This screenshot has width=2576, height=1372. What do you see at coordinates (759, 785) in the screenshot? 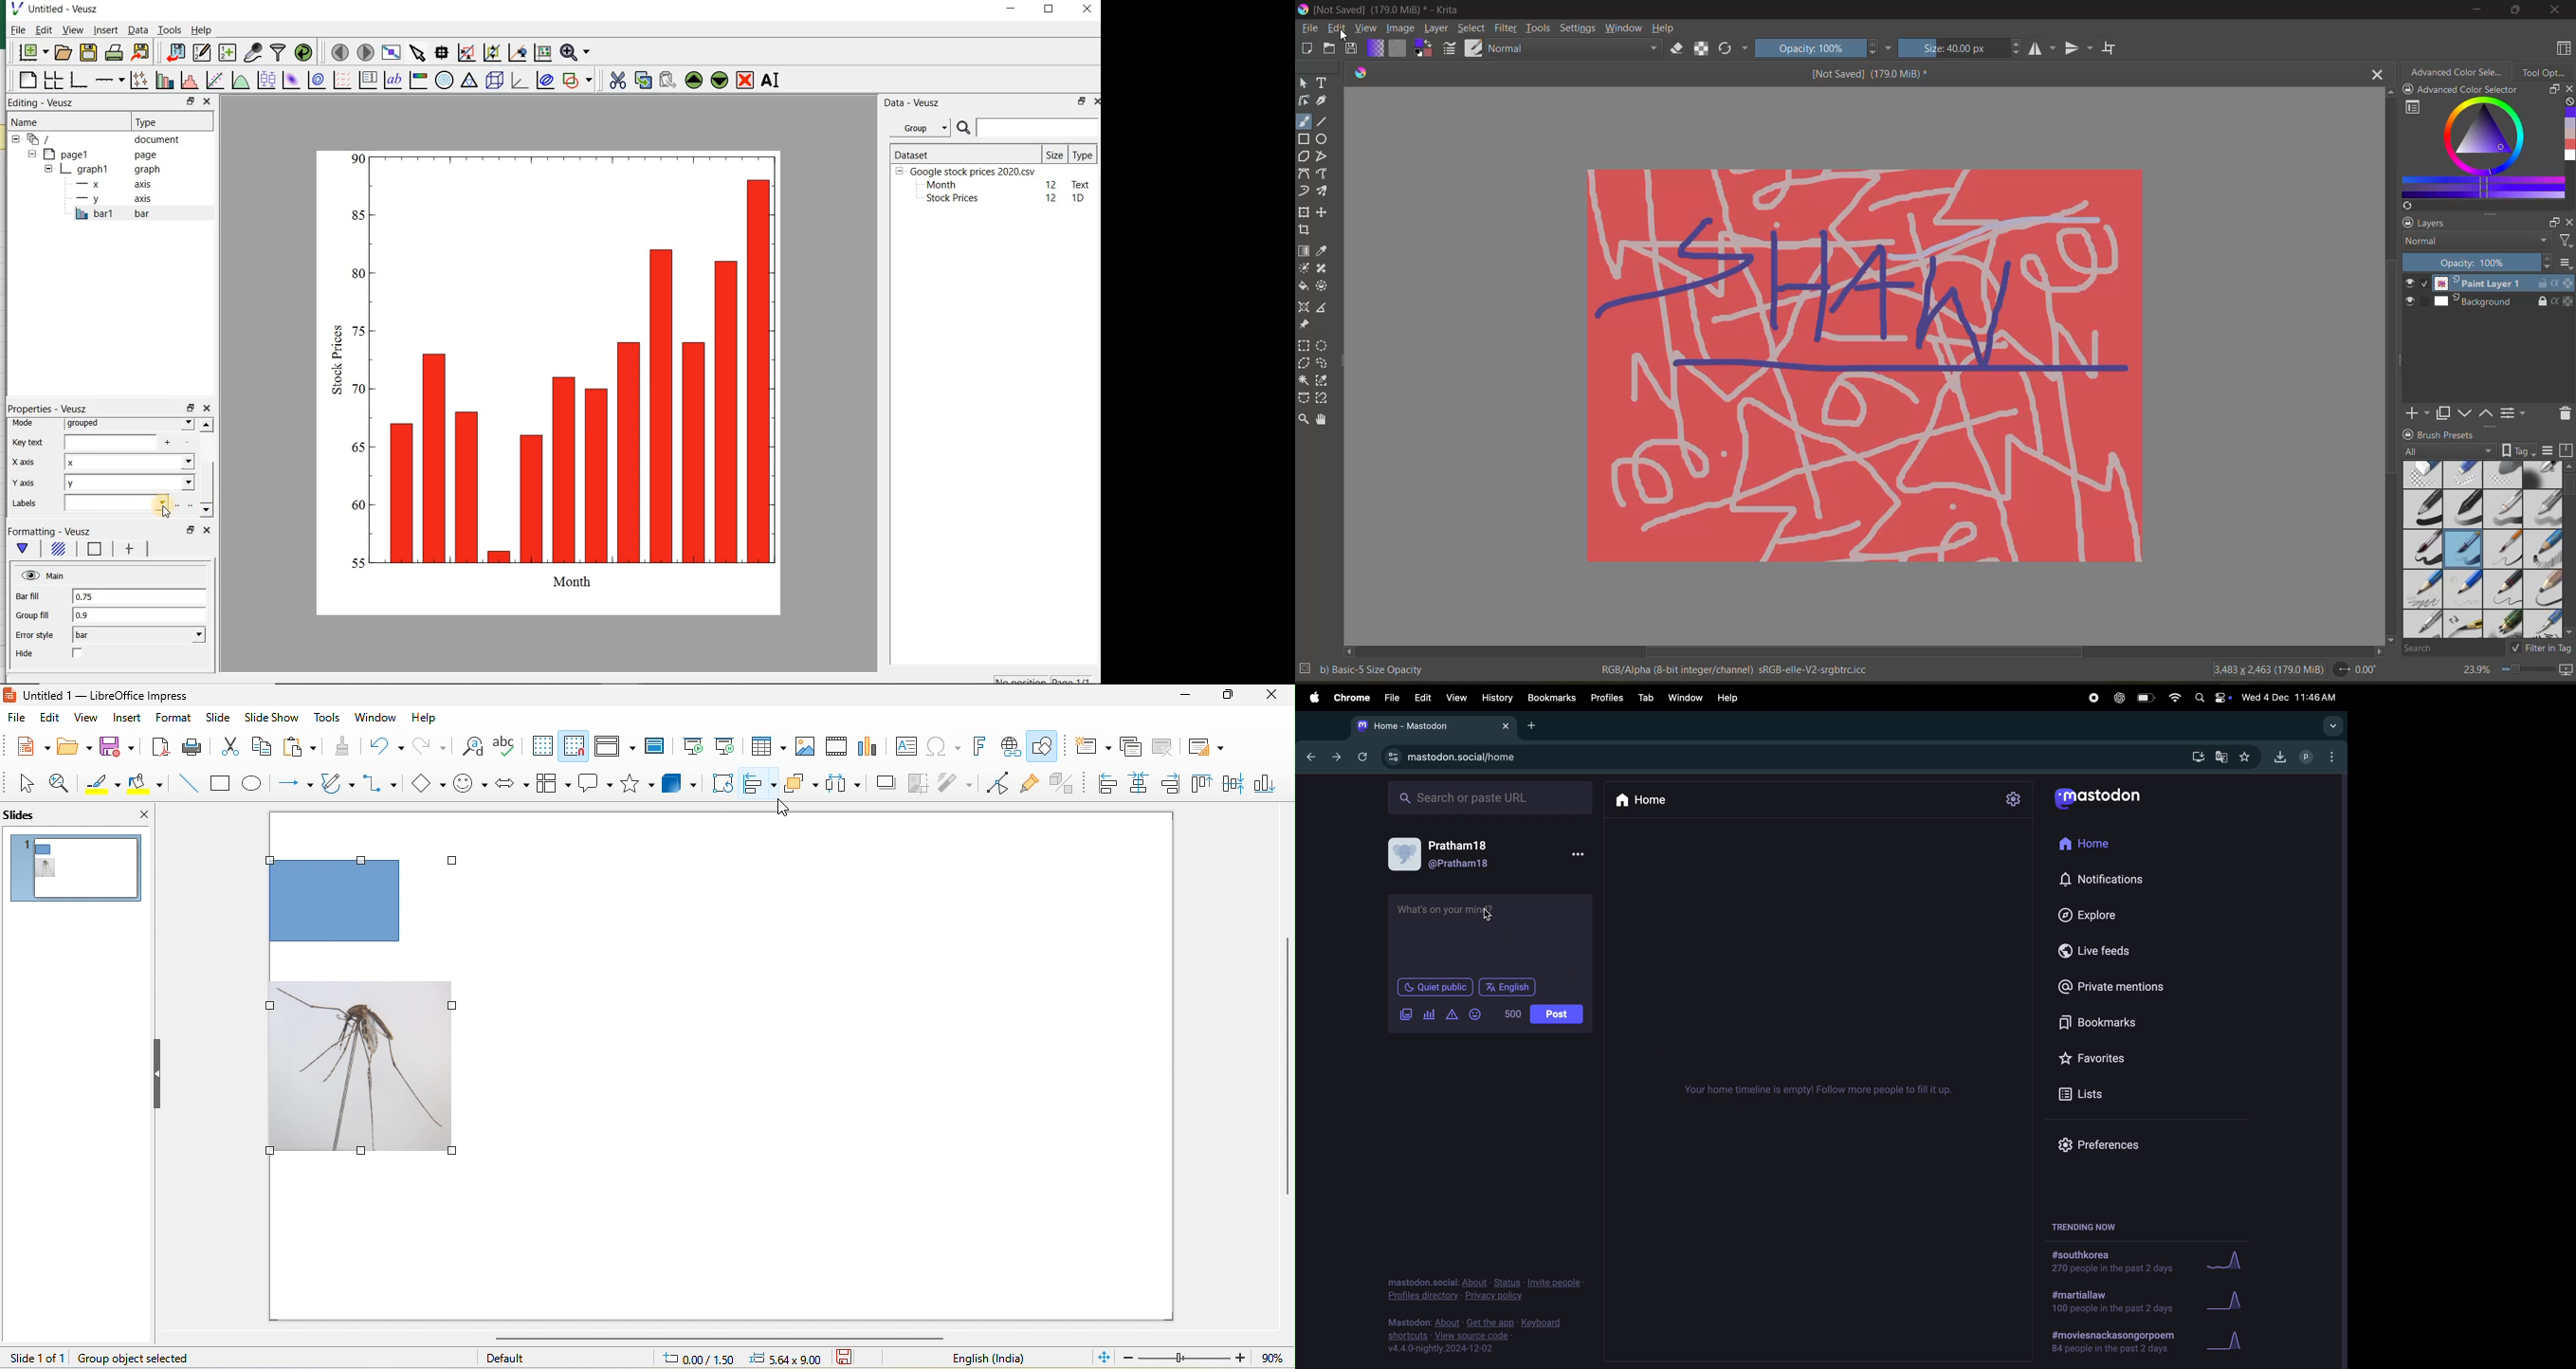
I see `align object` at bounding box center [759, 785].